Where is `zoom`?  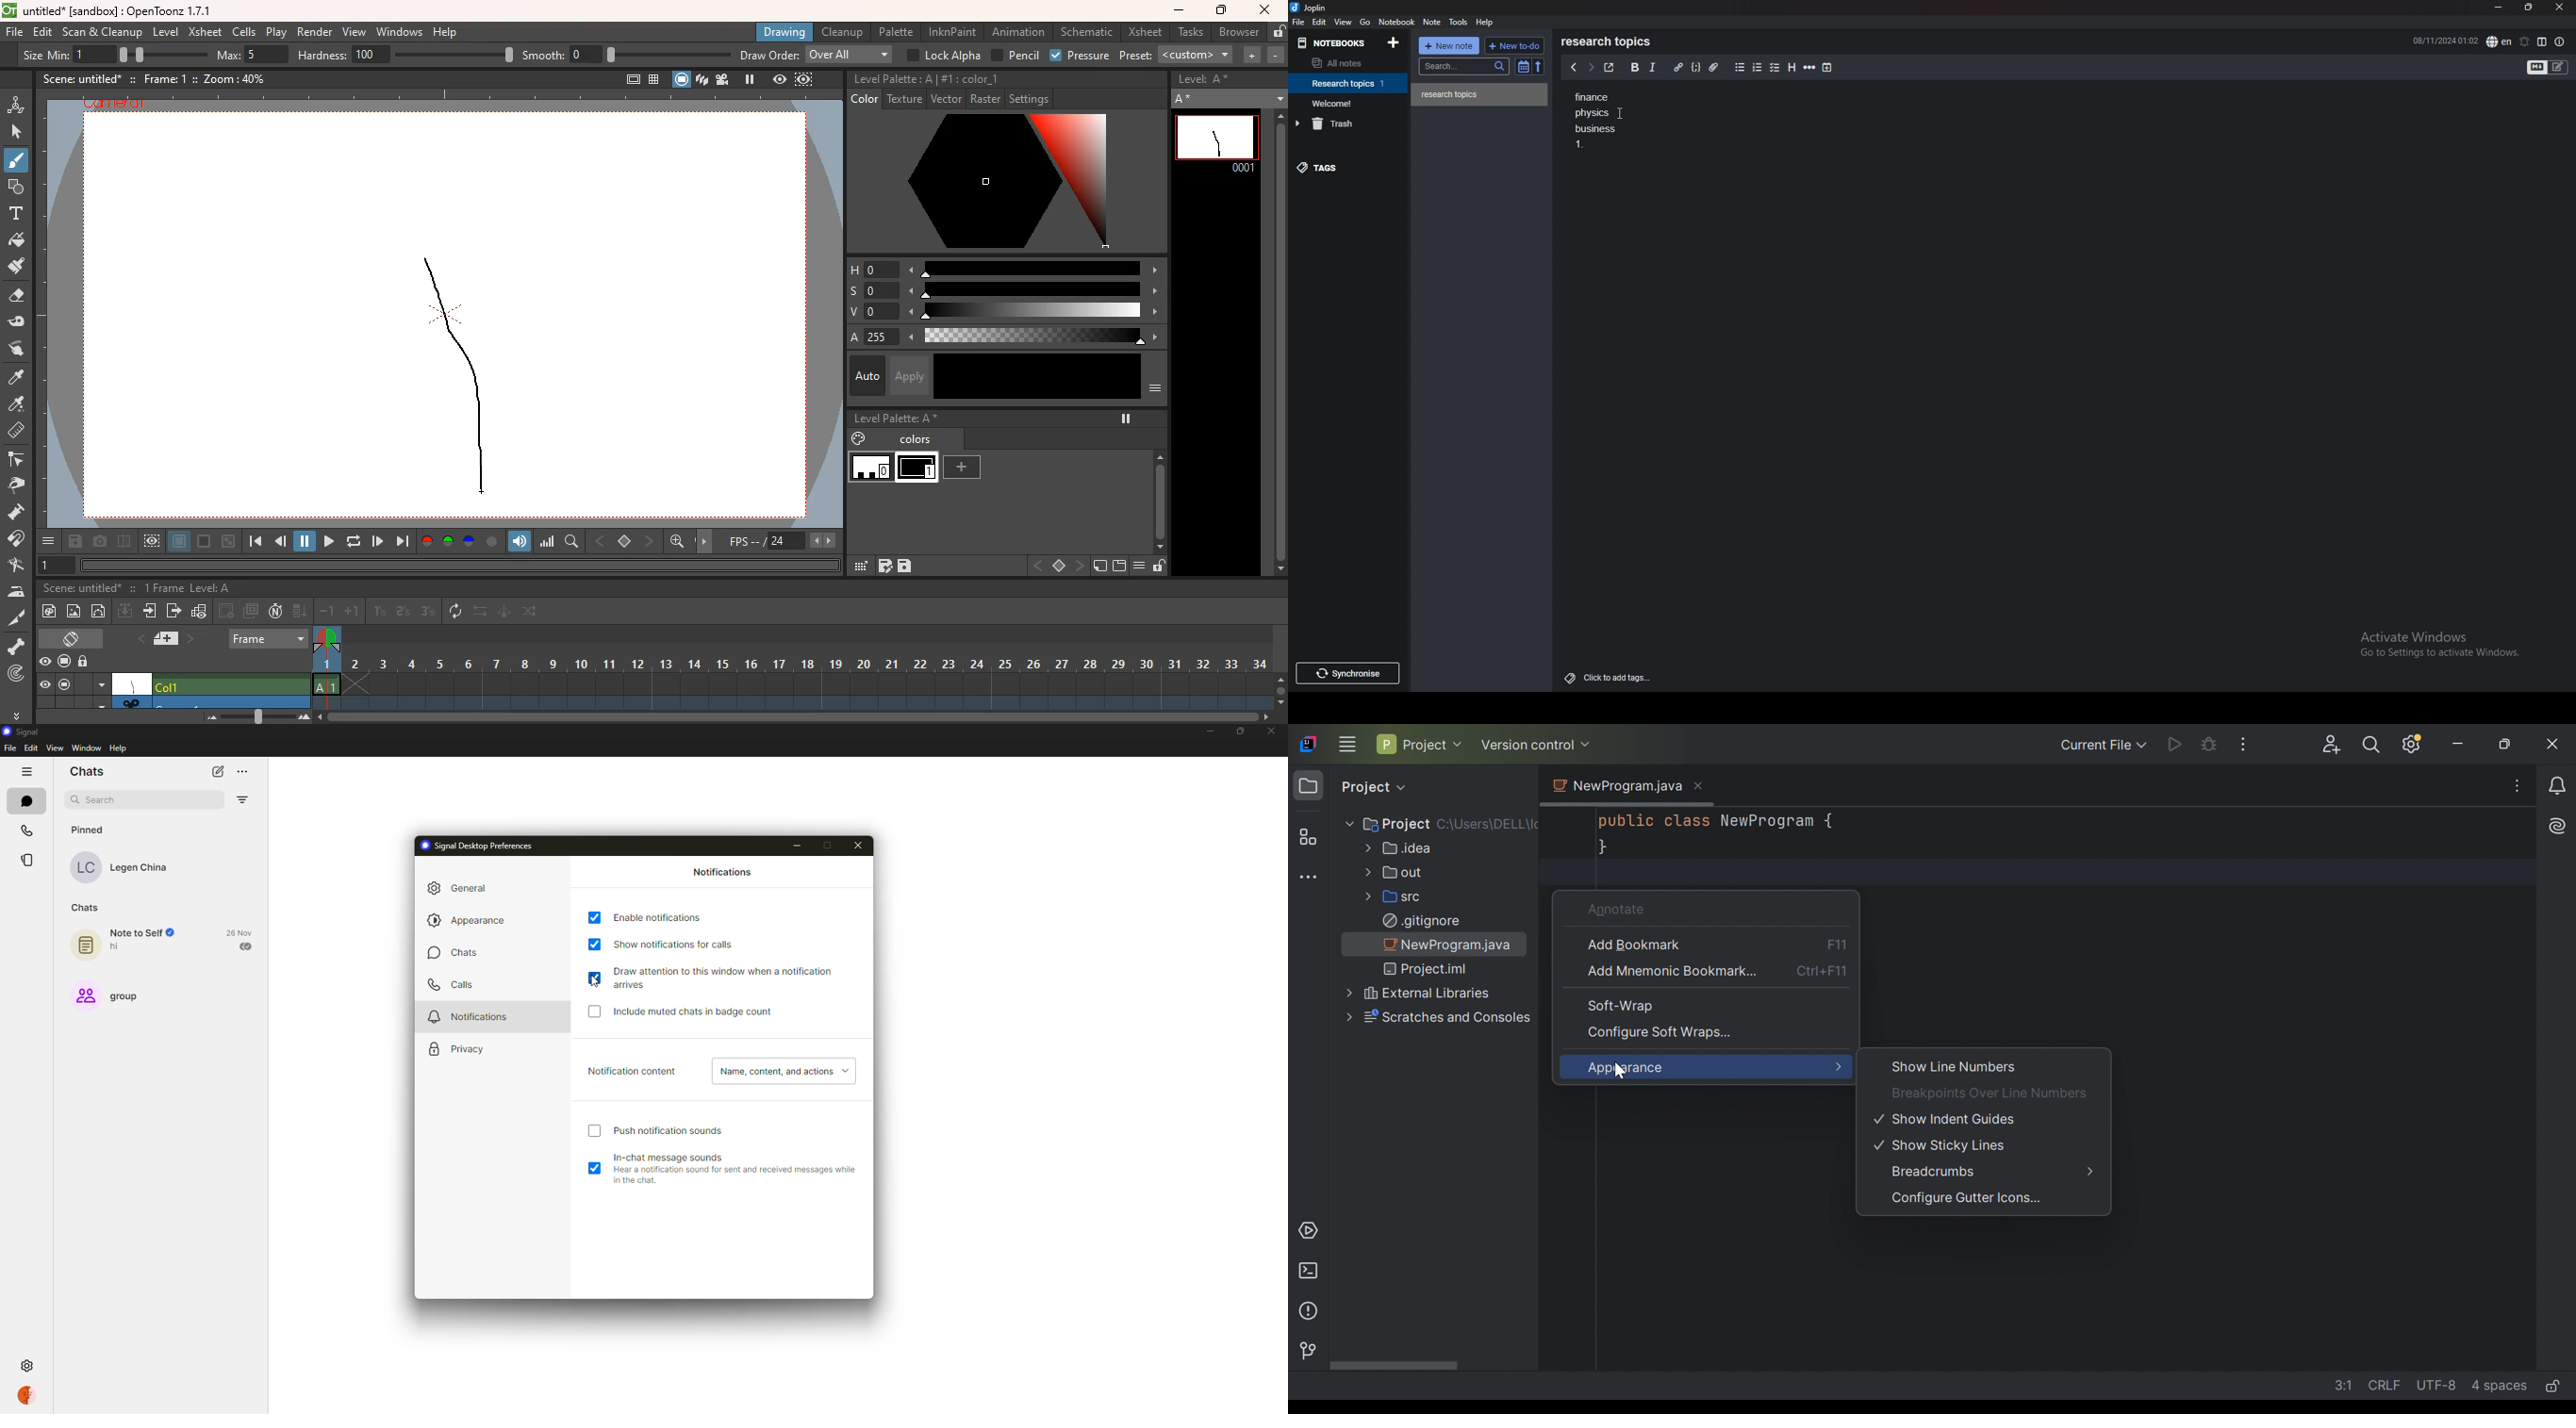
zoom is located at coordinates (252, 716).